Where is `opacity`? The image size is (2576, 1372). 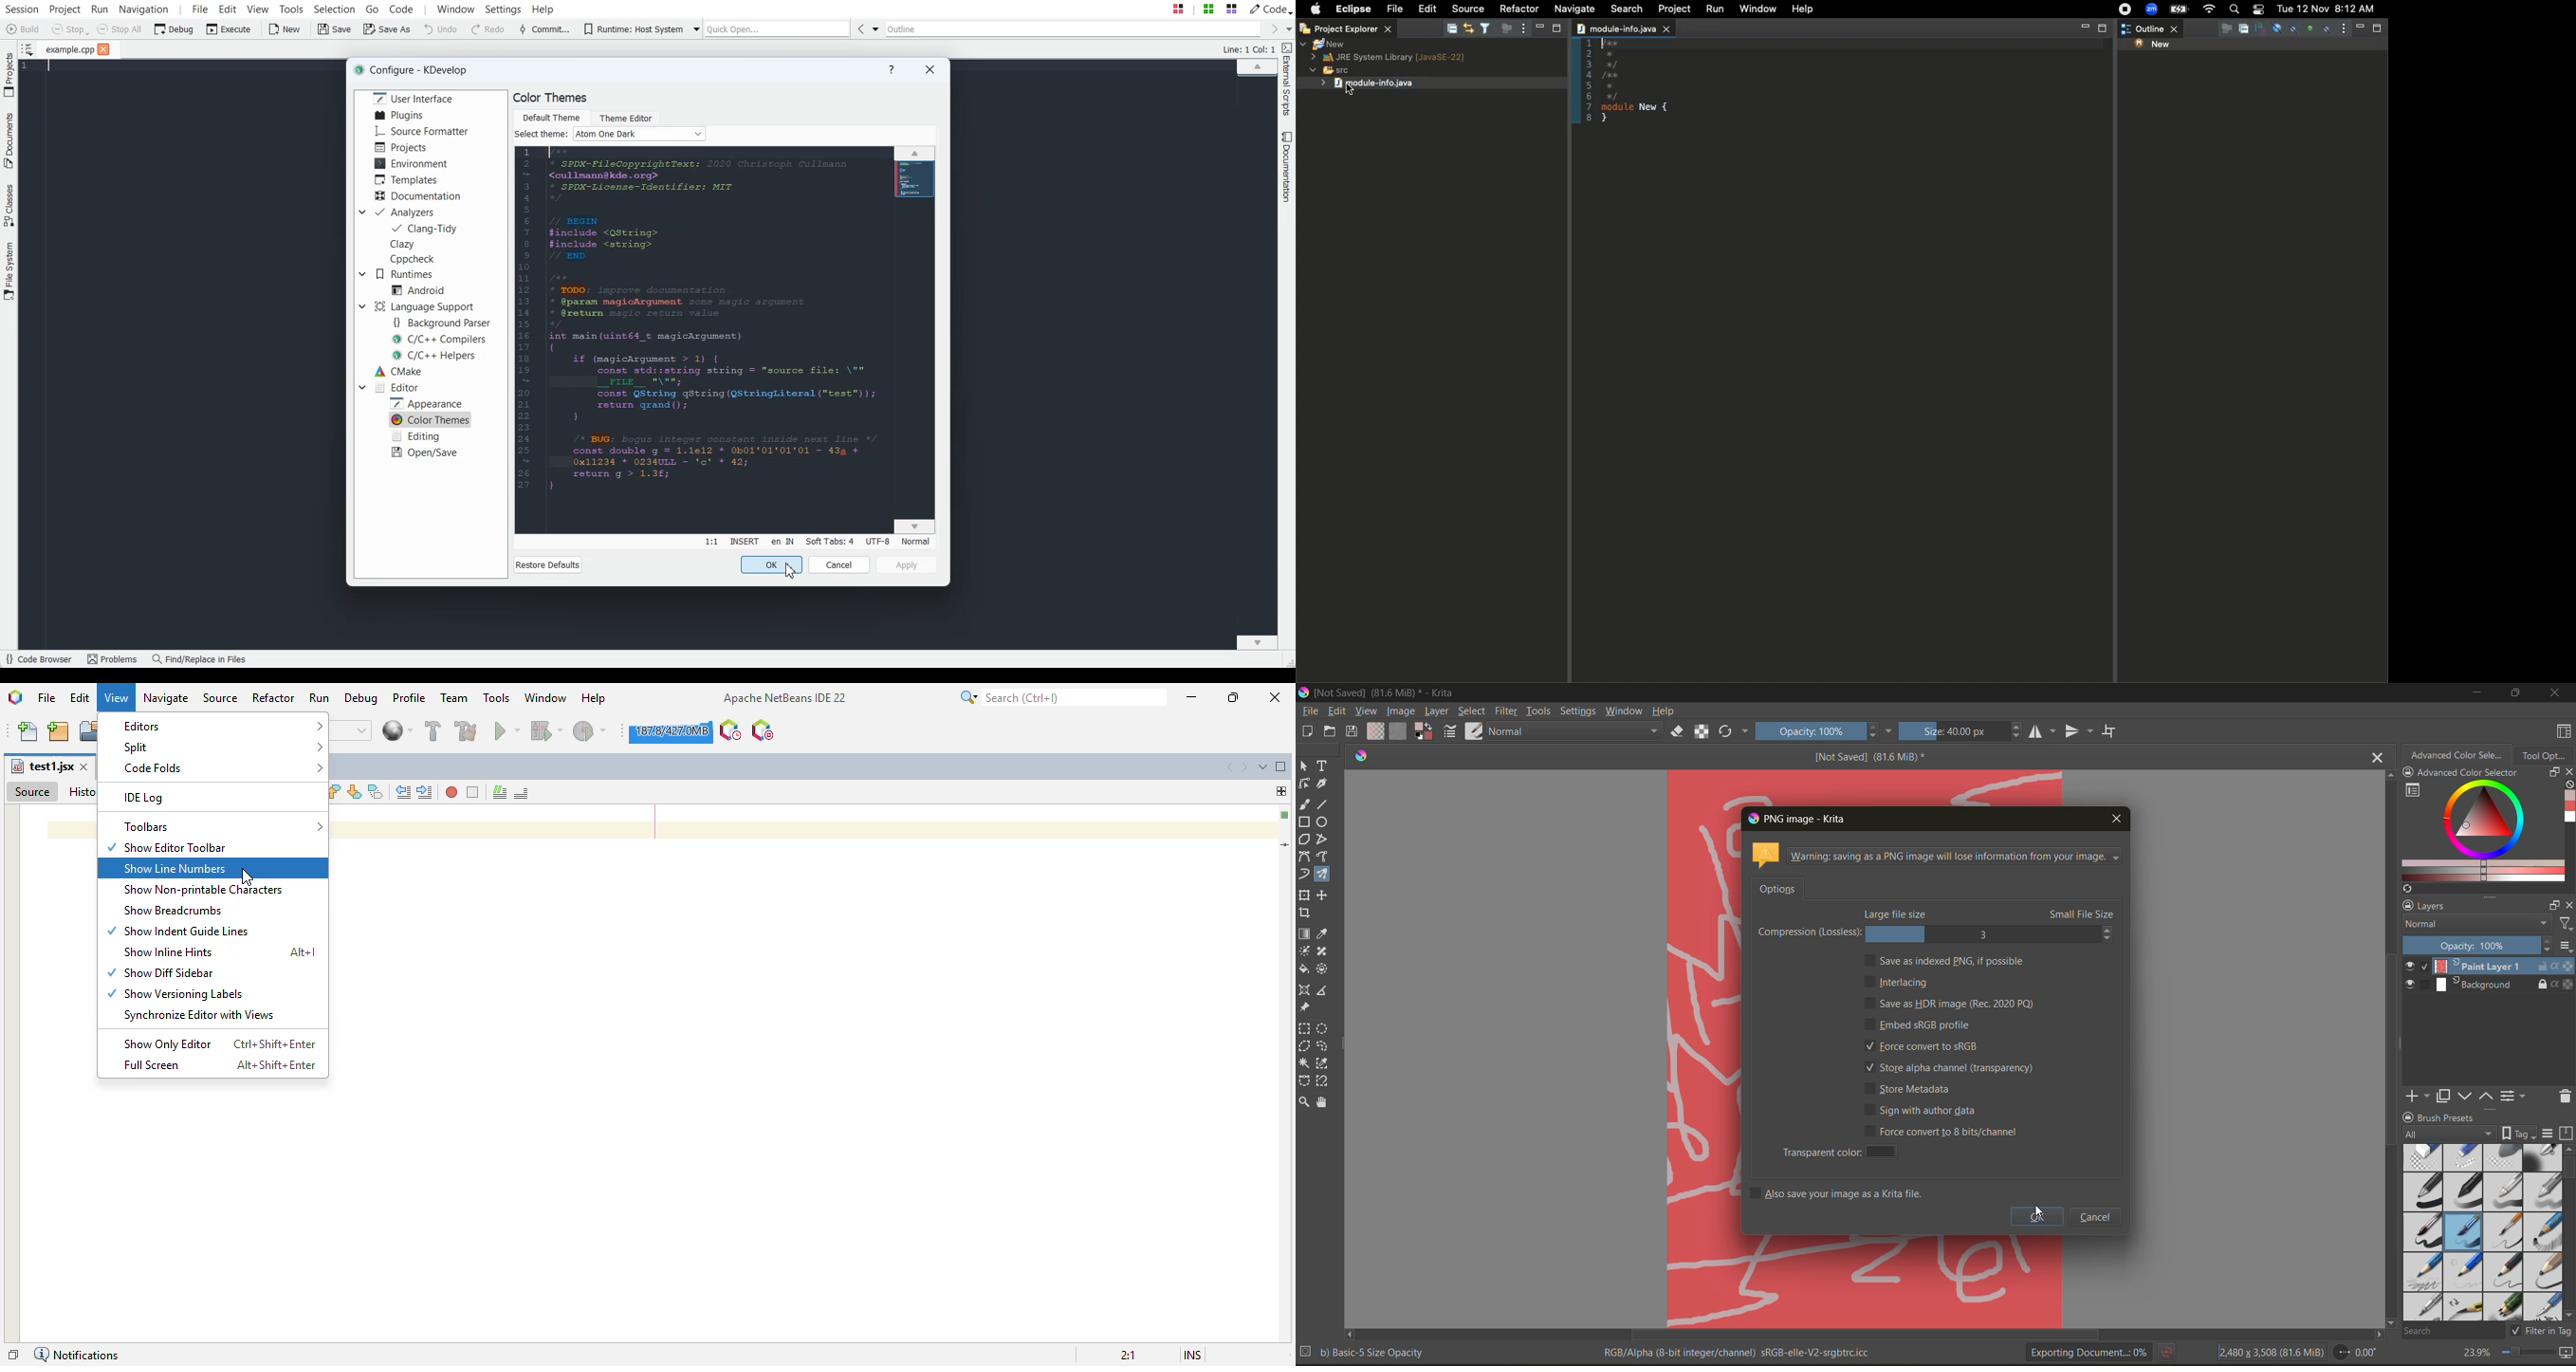
opacity is located at coordinates (1822, 730).